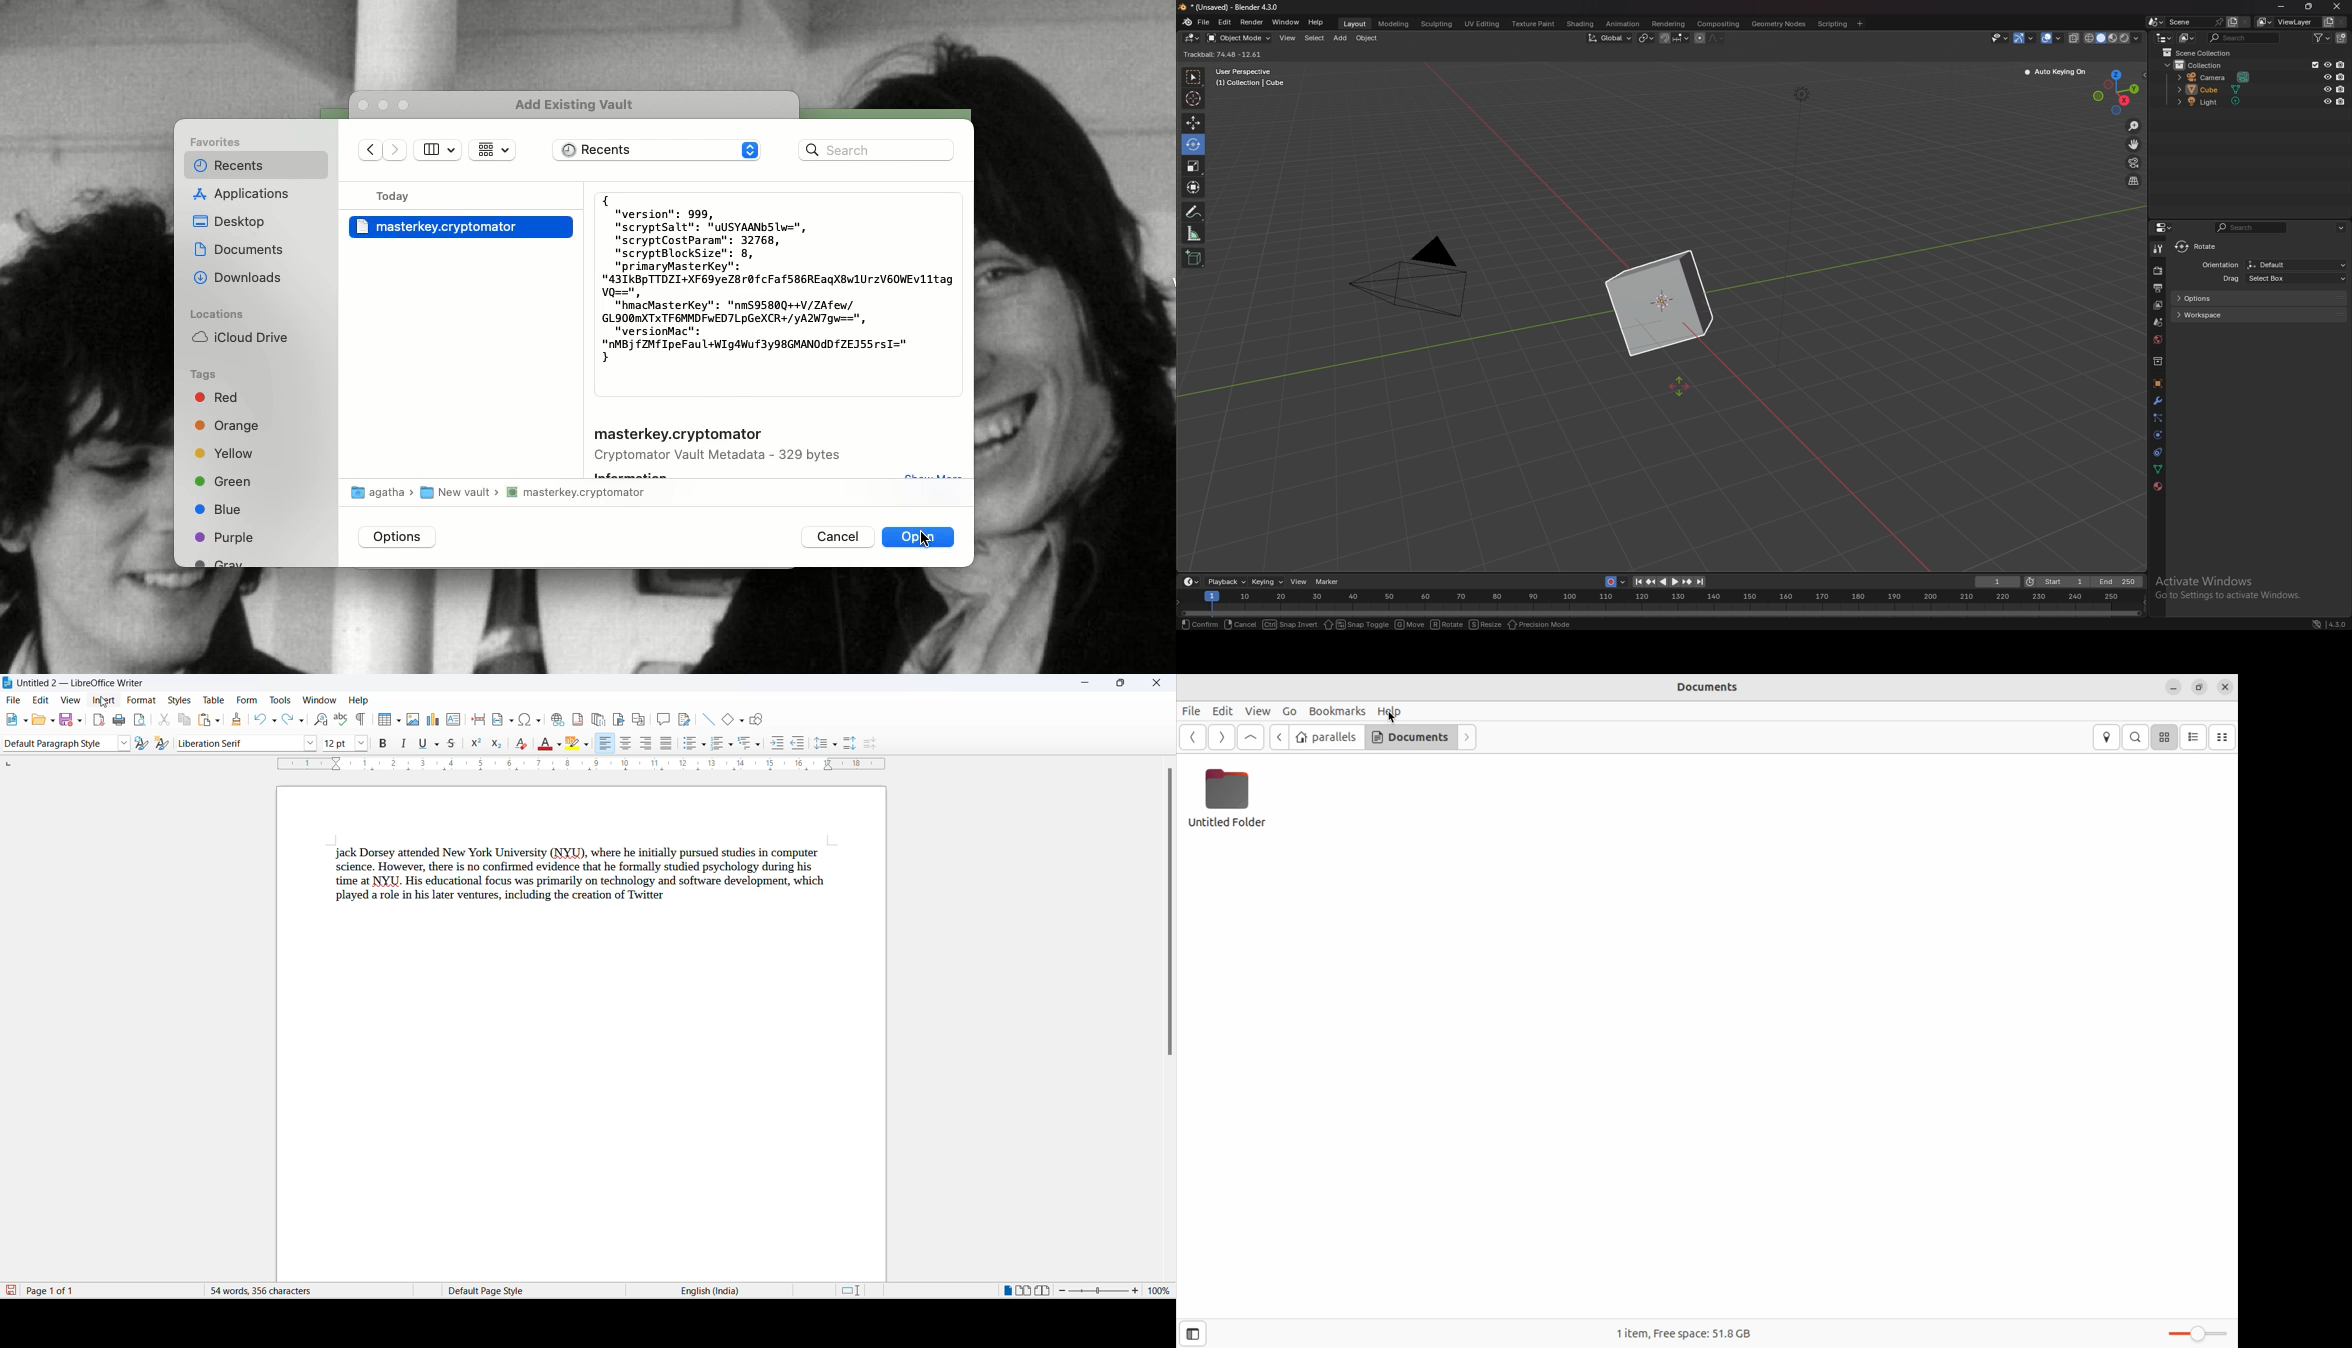 Image resolution: width=2352 pixels, height=1372 pixels. I want to click on End 250, so click(2117, 582).